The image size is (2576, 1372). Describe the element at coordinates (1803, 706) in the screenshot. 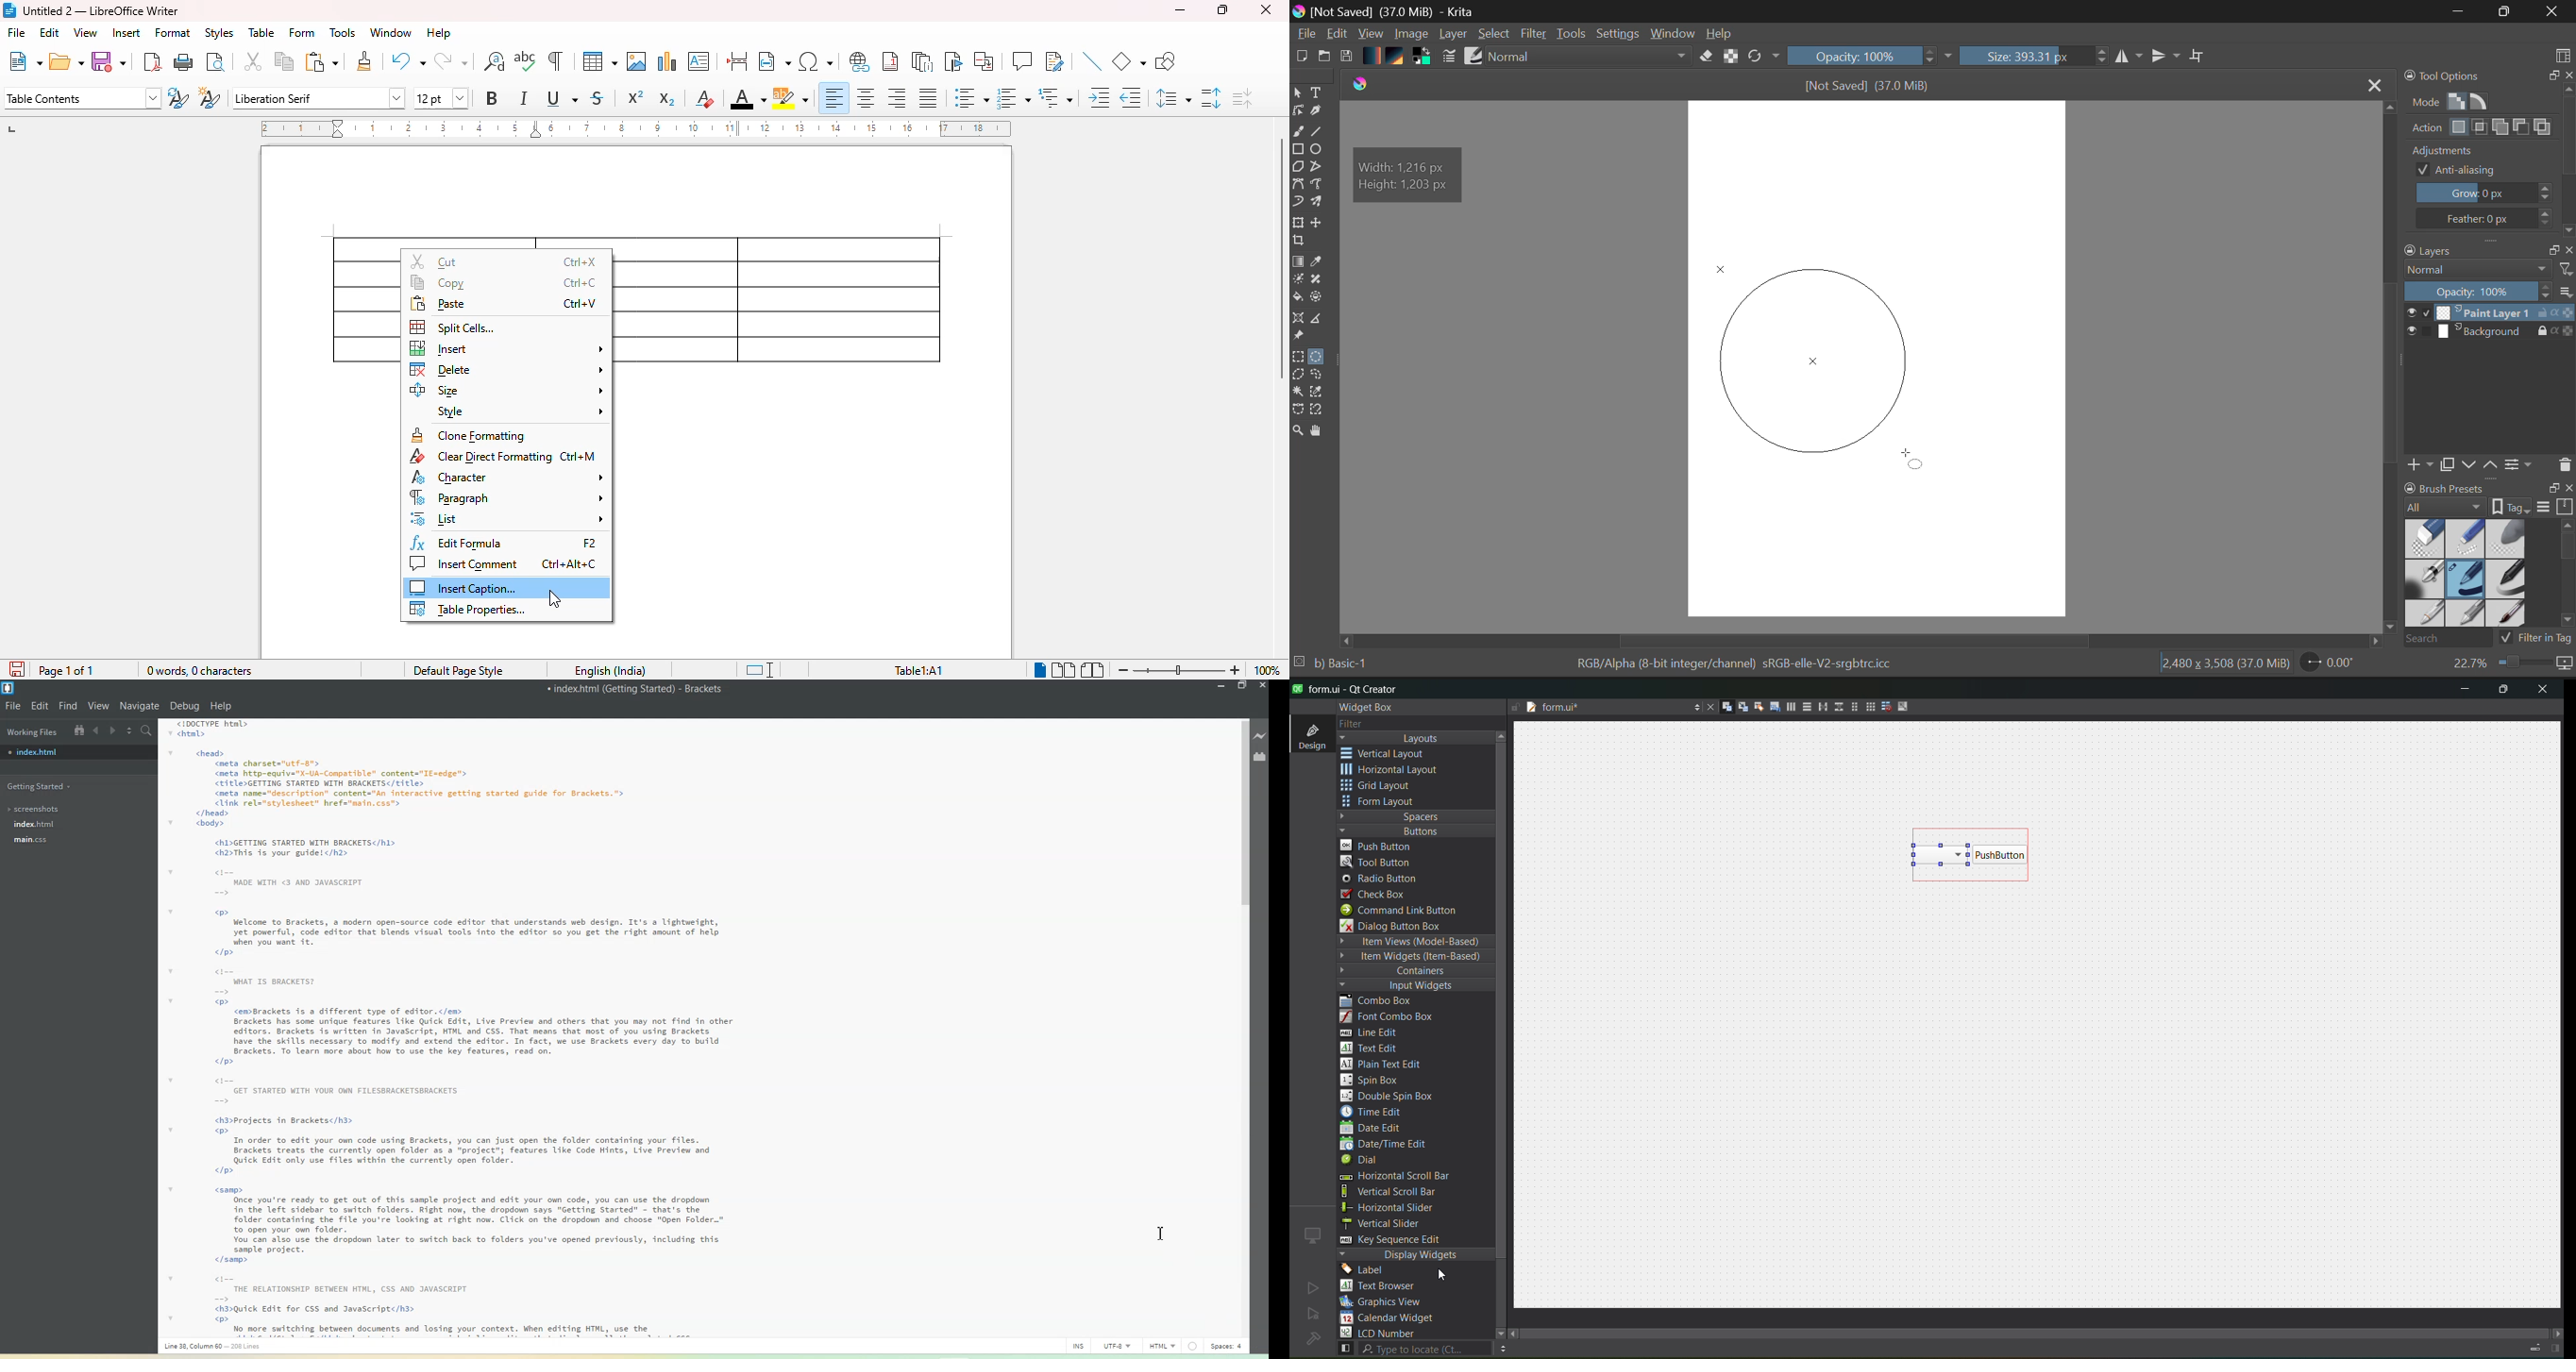

I see `layout vertically` at that location.